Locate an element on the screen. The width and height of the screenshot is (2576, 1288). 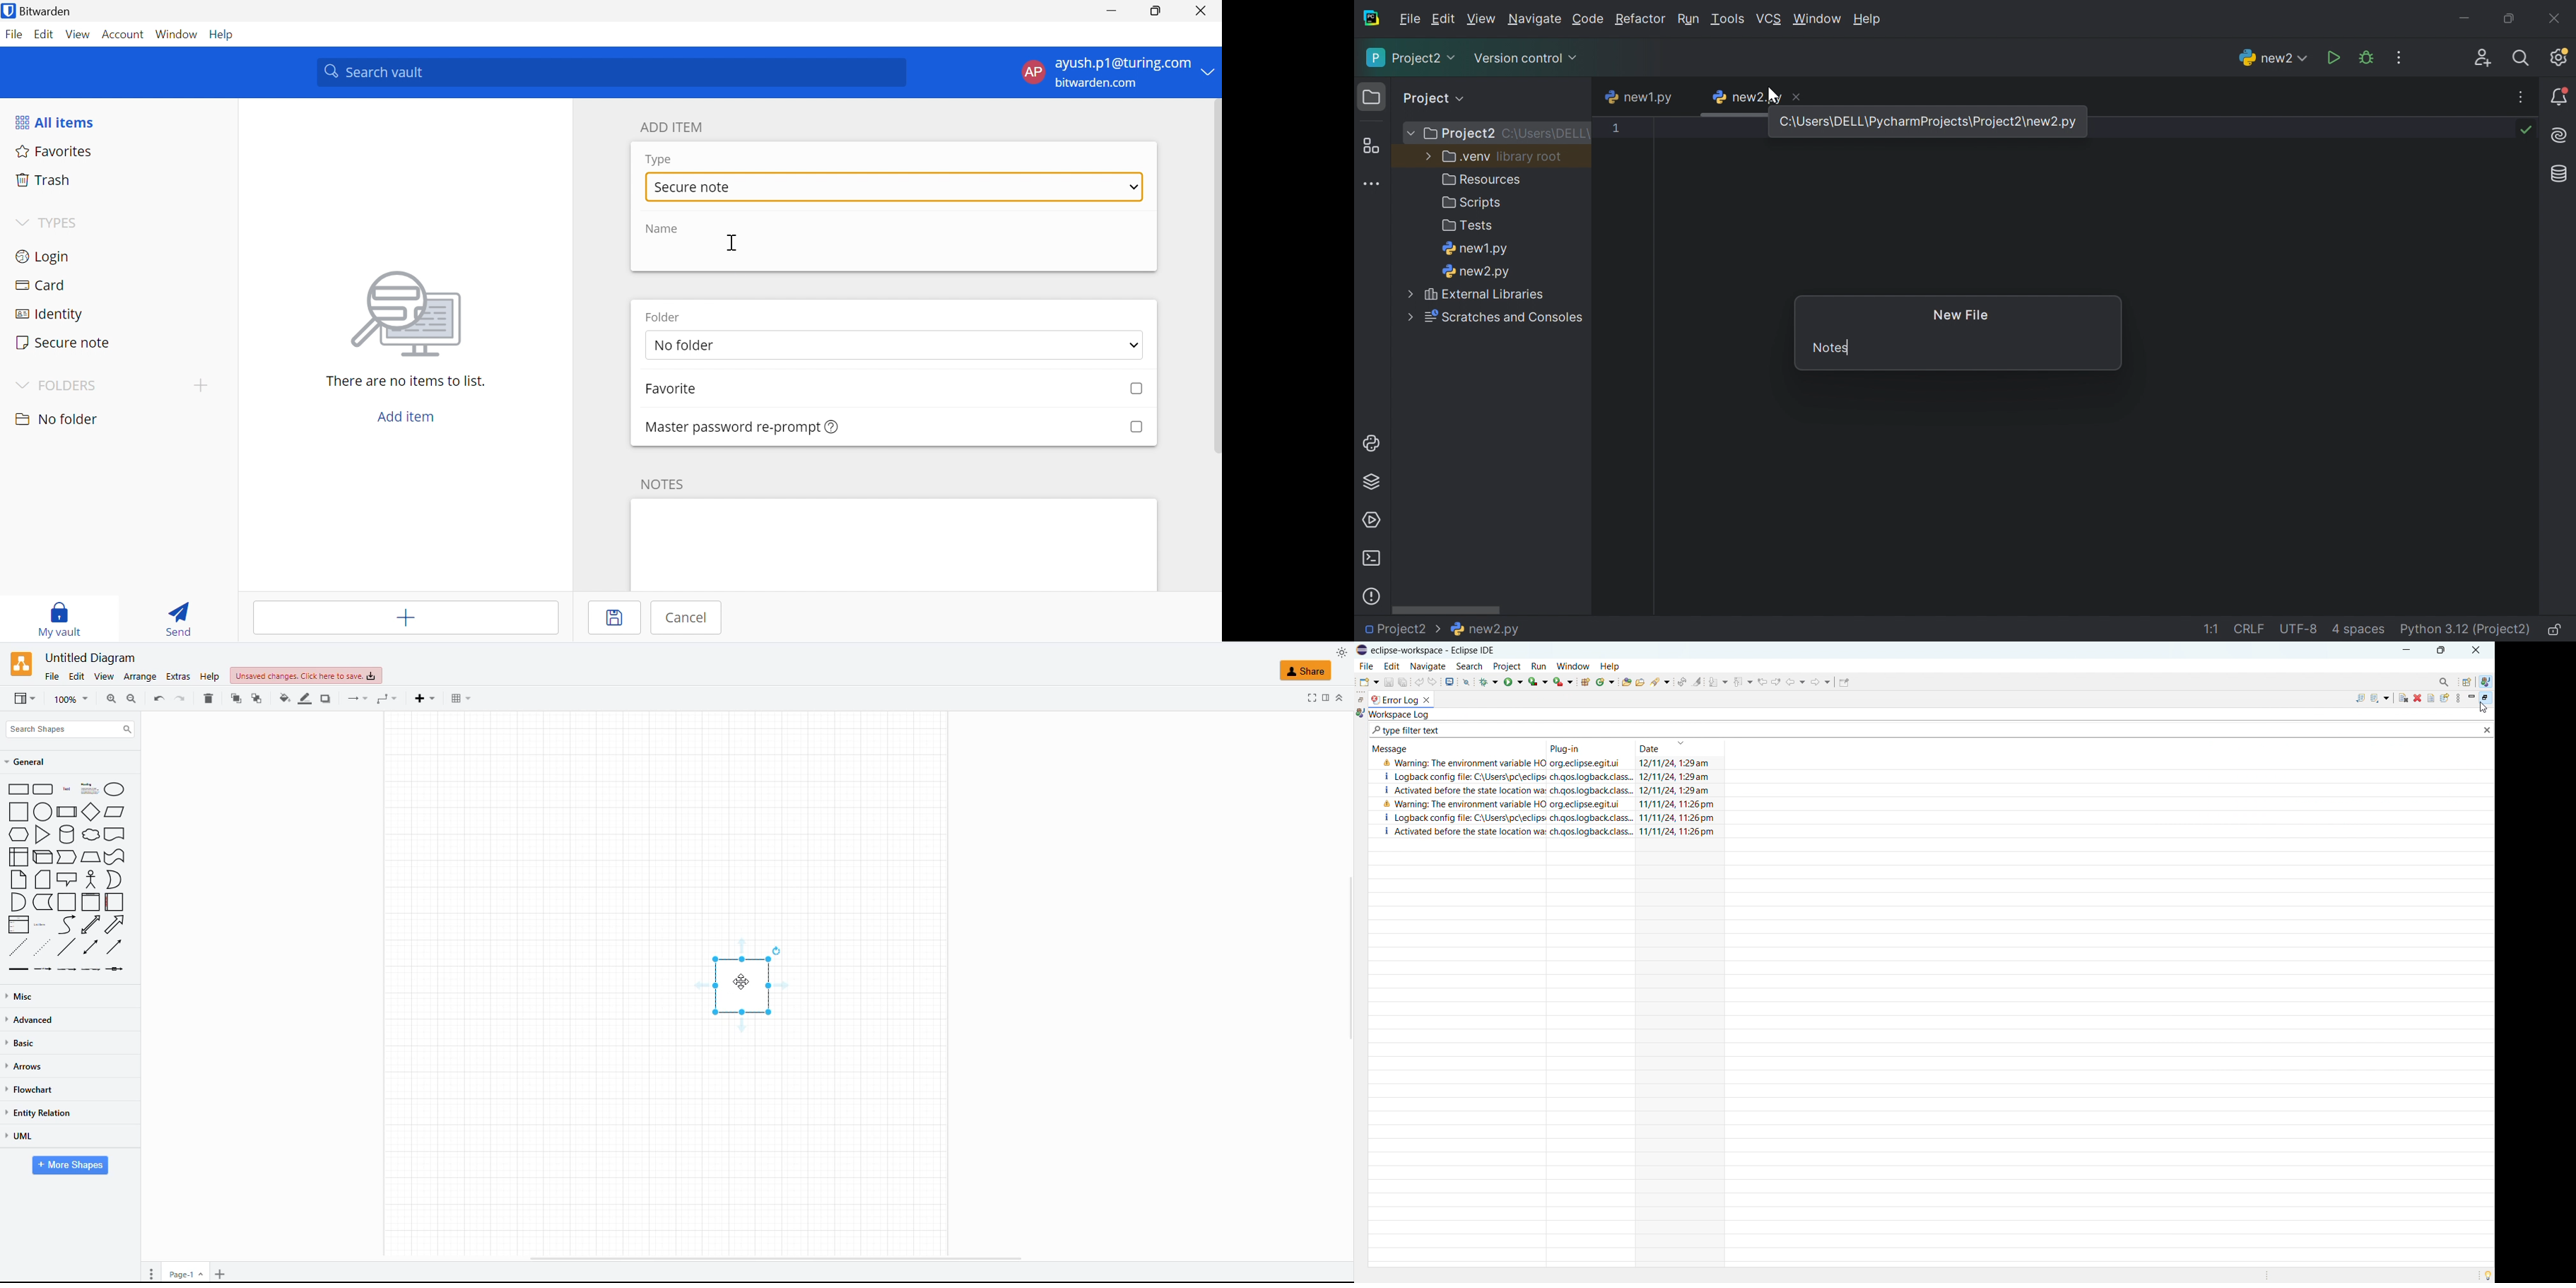
Or is located at coordinates (114, 879).